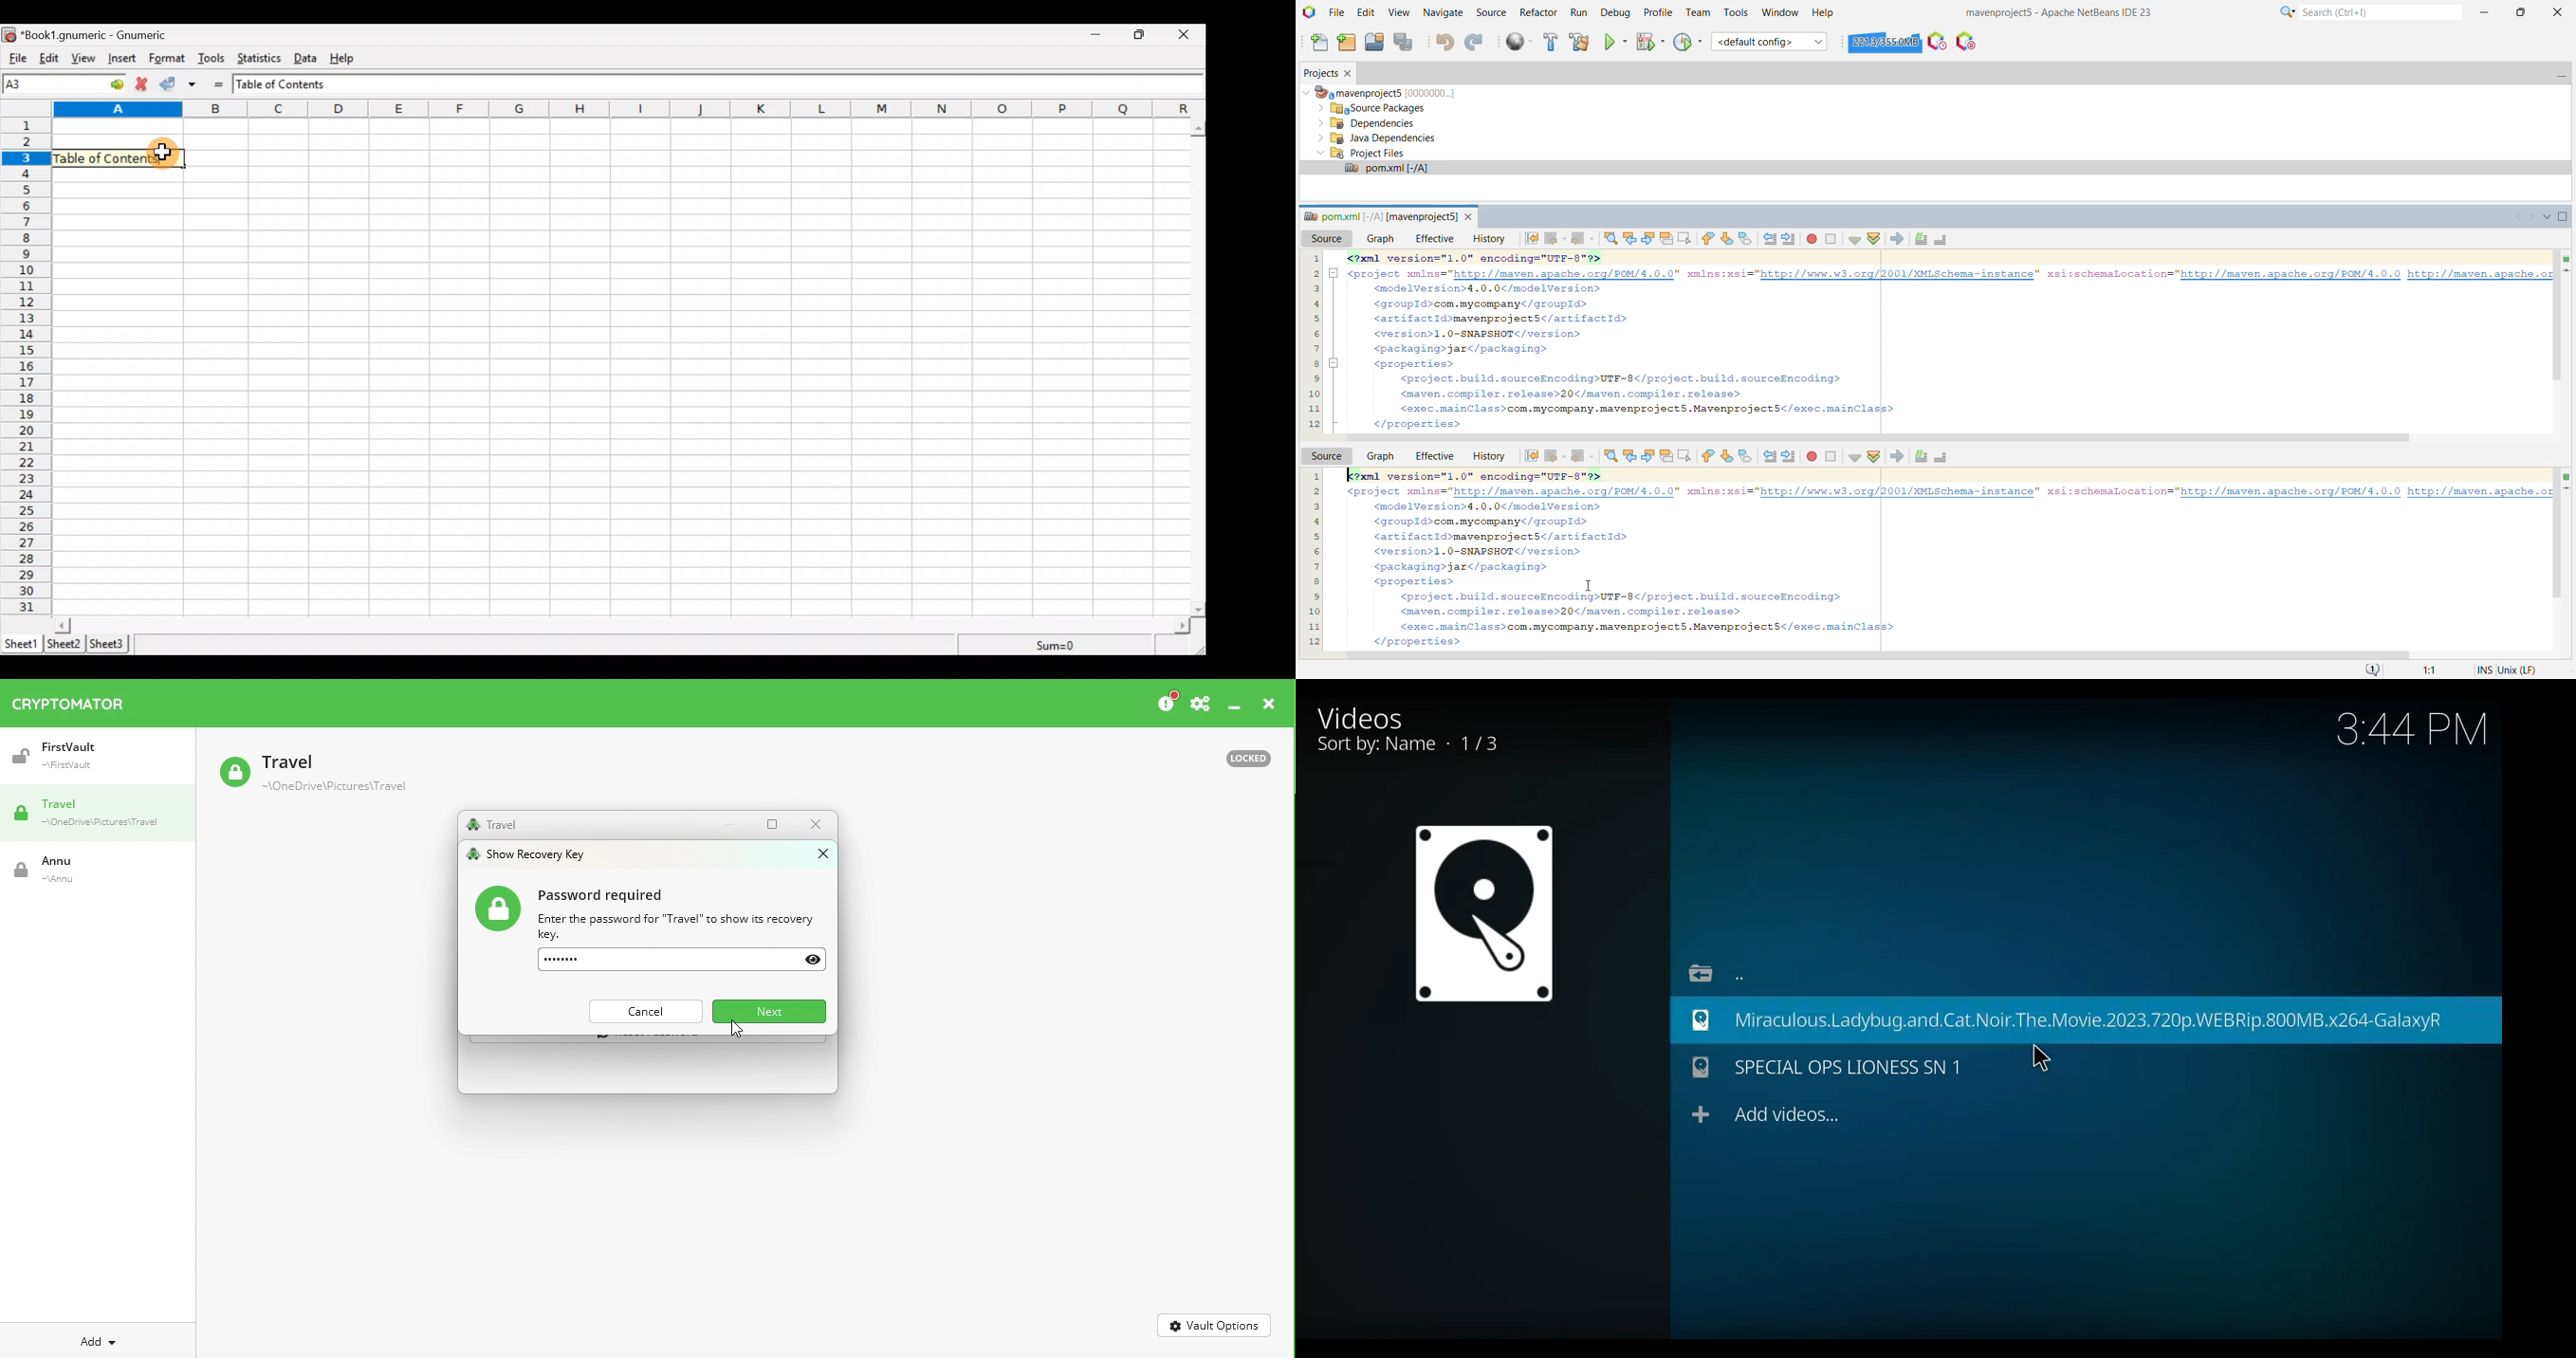 The height and width of the screenshot is (1372, 2576). Describe the element at coordinates (1483, 914) in the screenshot. I see `Movie File` at that location.